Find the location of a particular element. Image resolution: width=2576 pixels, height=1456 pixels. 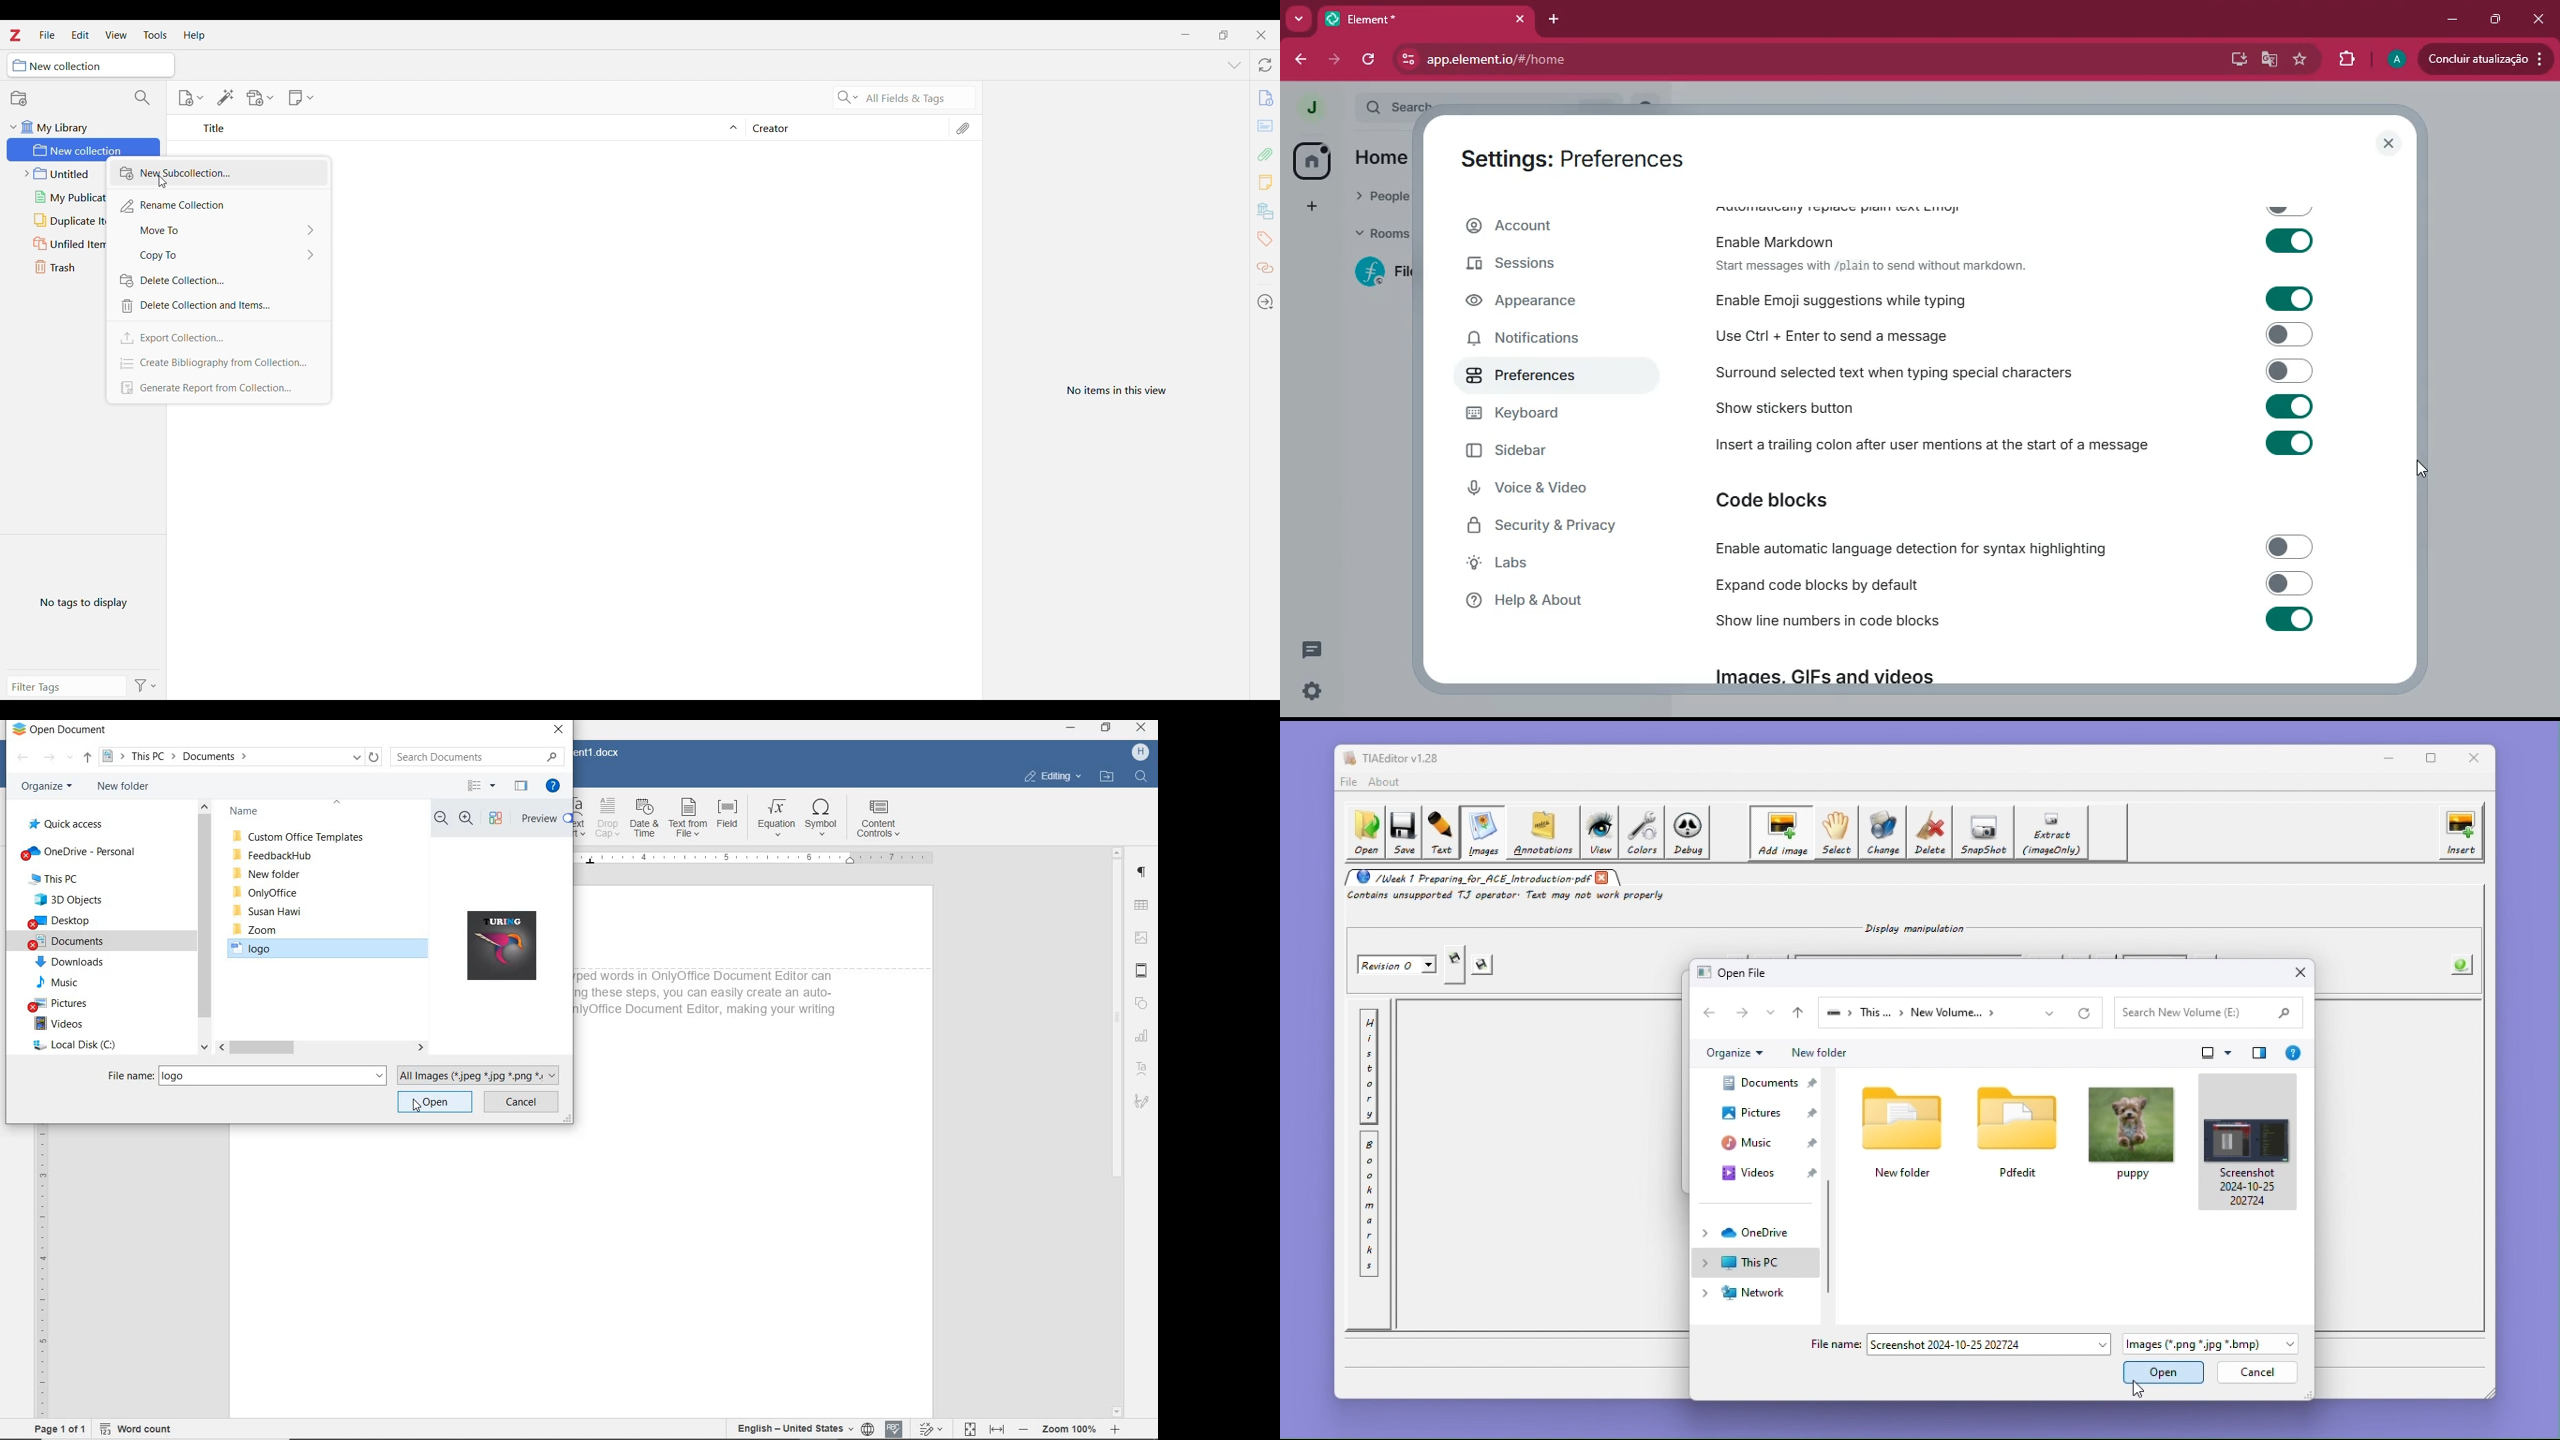

SPELL CHECKING is located at coordinates (895, 1428).